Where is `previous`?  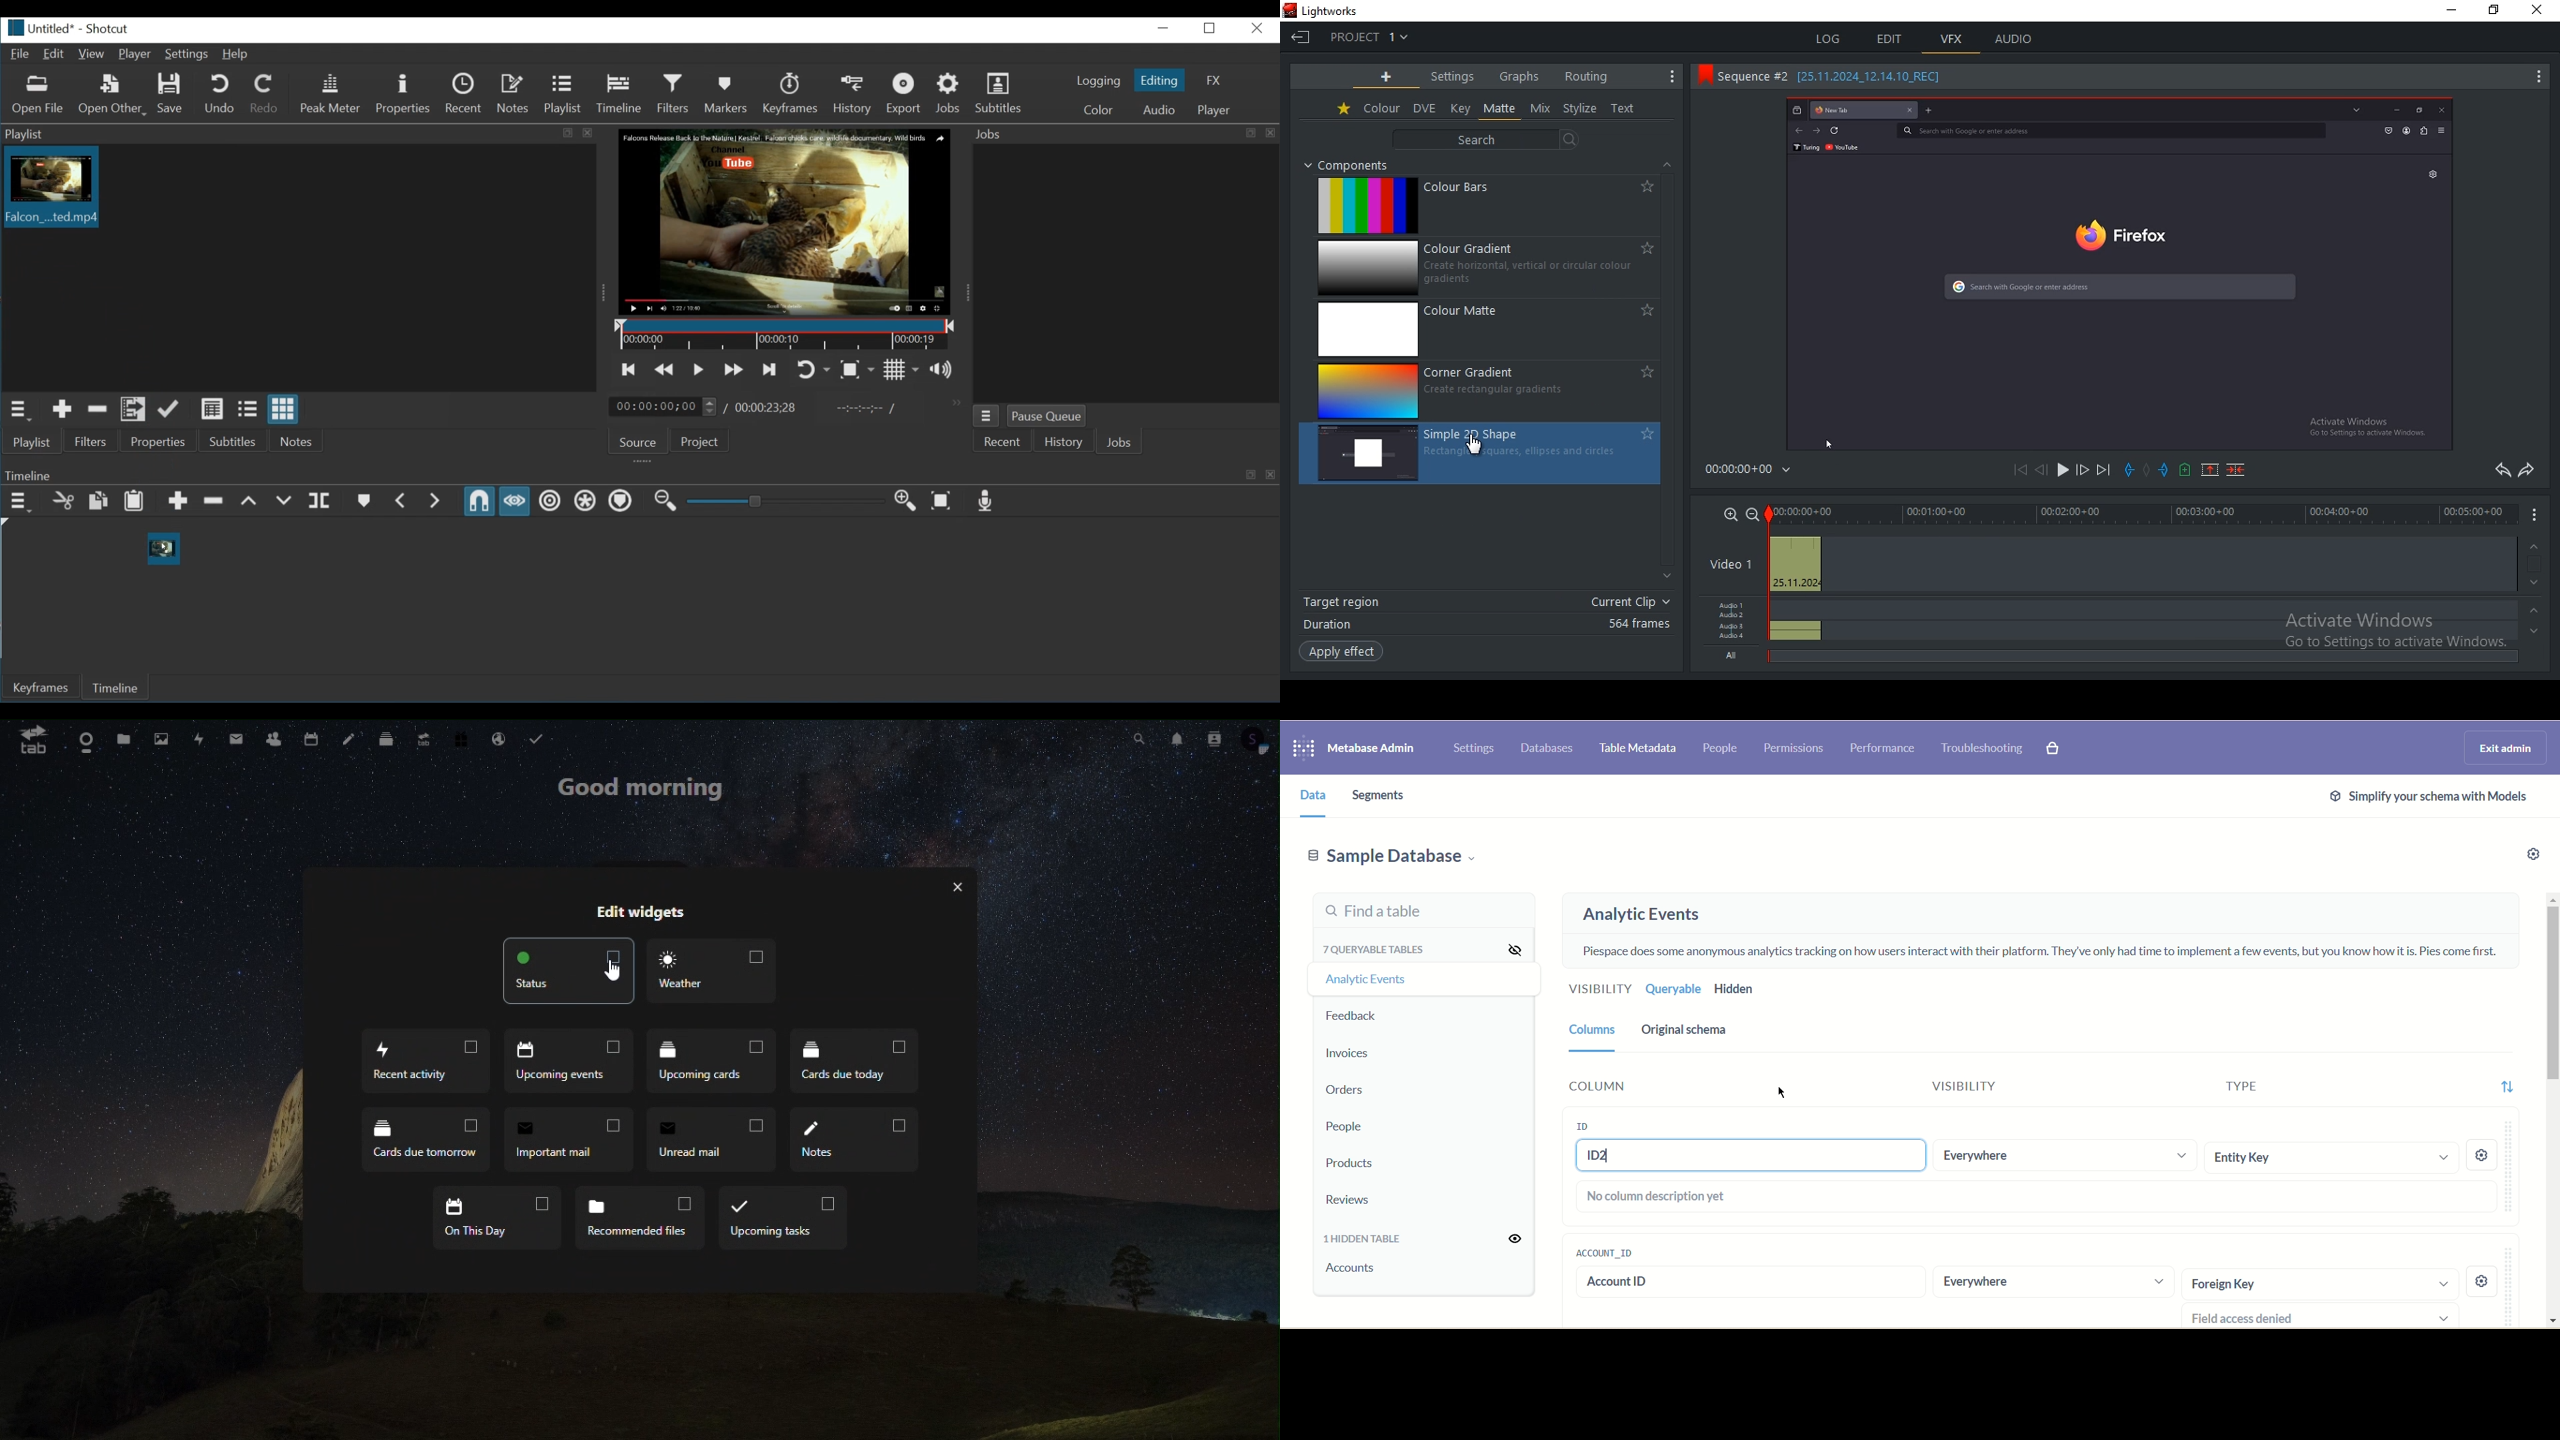 previous is located at coordinates (2024, 471).